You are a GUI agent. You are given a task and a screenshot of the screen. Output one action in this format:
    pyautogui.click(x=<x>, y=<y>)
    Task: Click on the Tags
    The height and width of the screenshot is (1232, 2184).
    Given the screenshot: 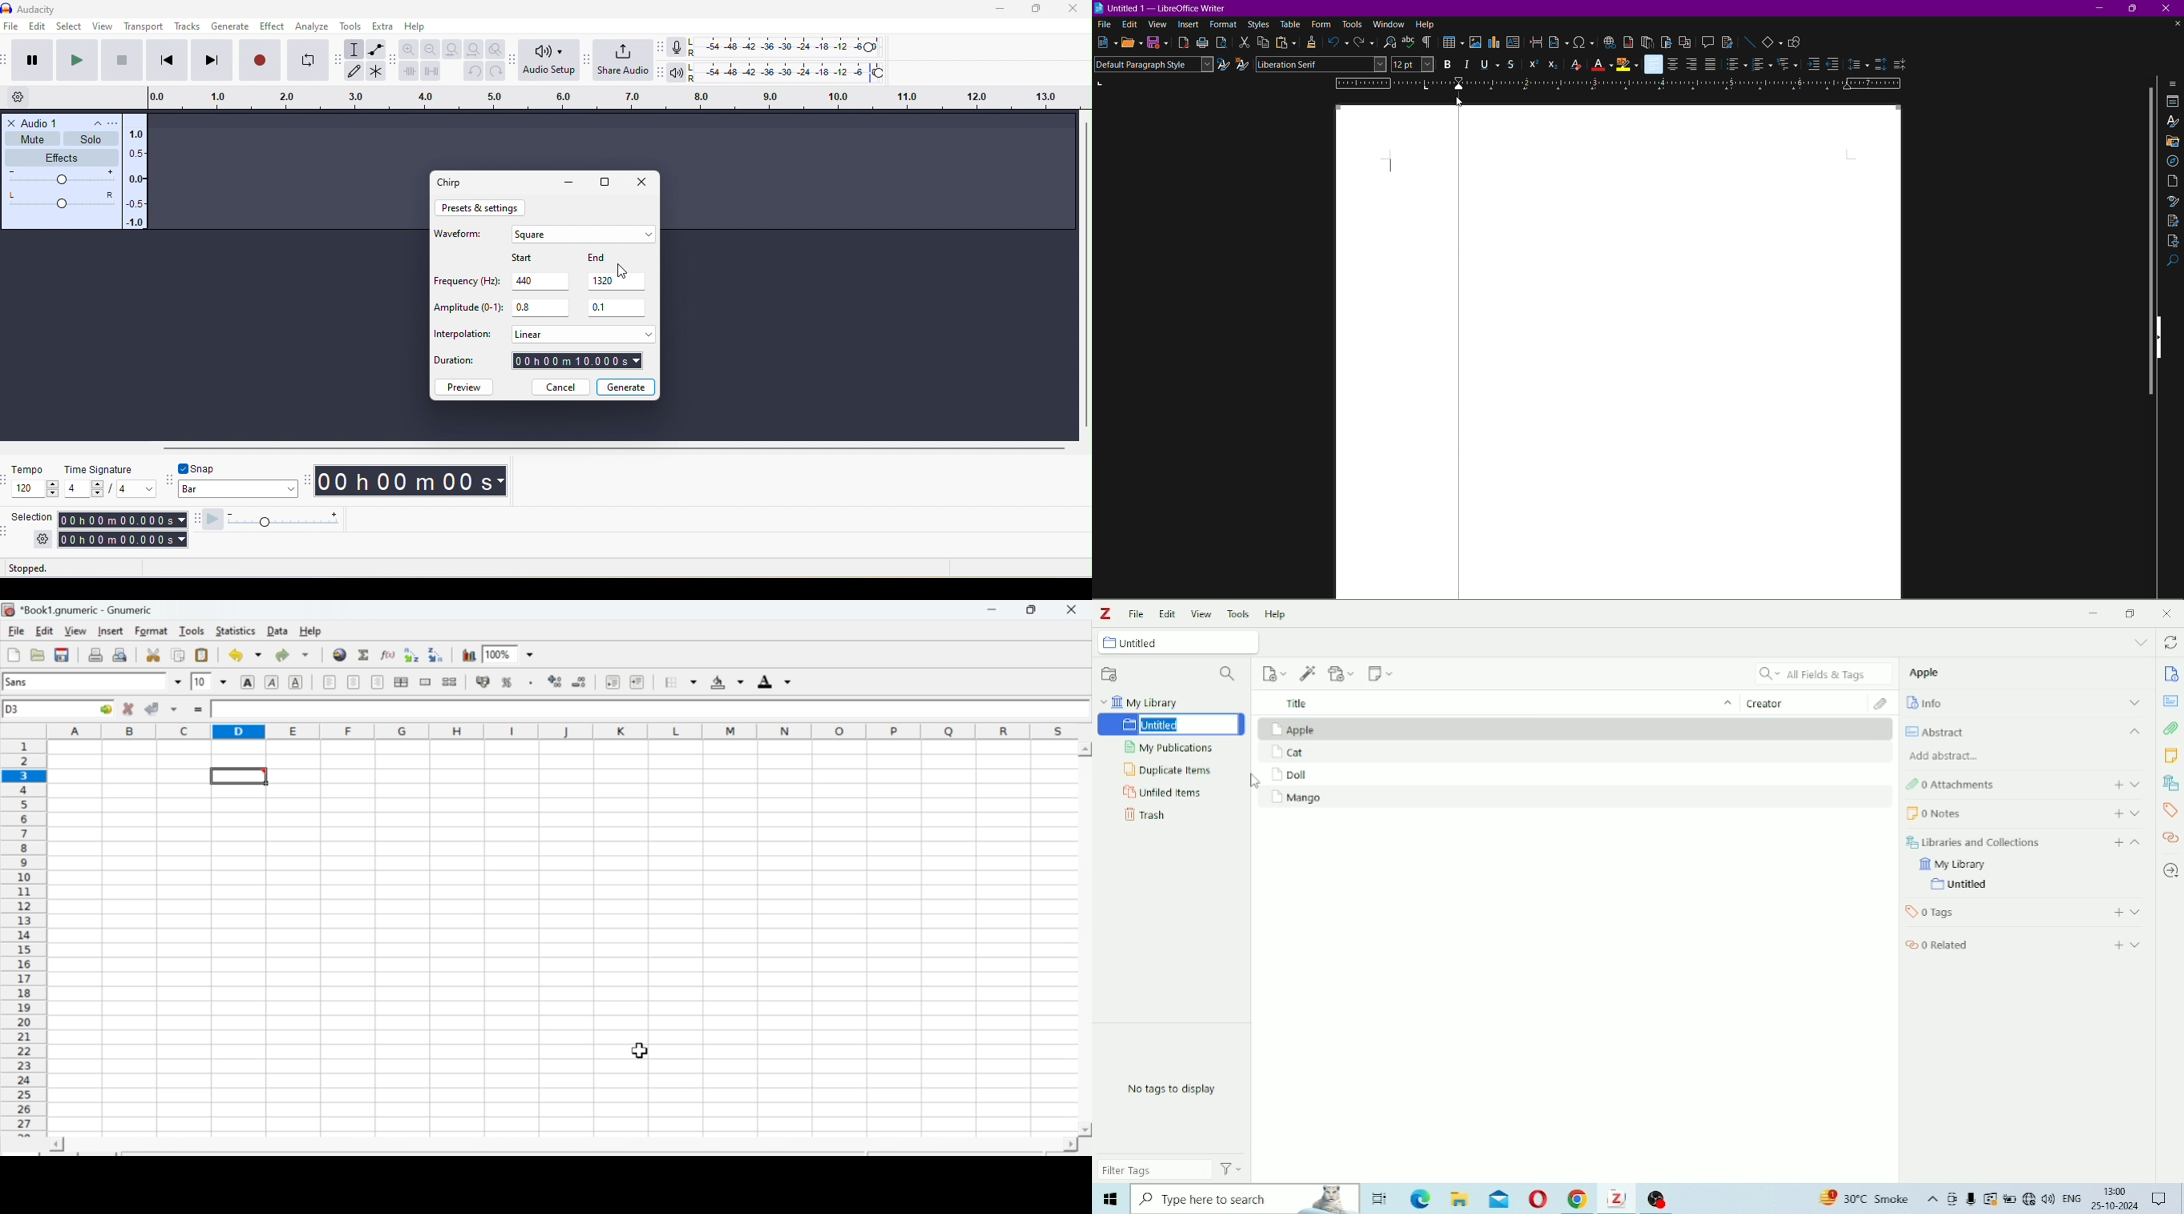 What is the action you would take?
    pyautogui.click(x=2169, y=809)
    